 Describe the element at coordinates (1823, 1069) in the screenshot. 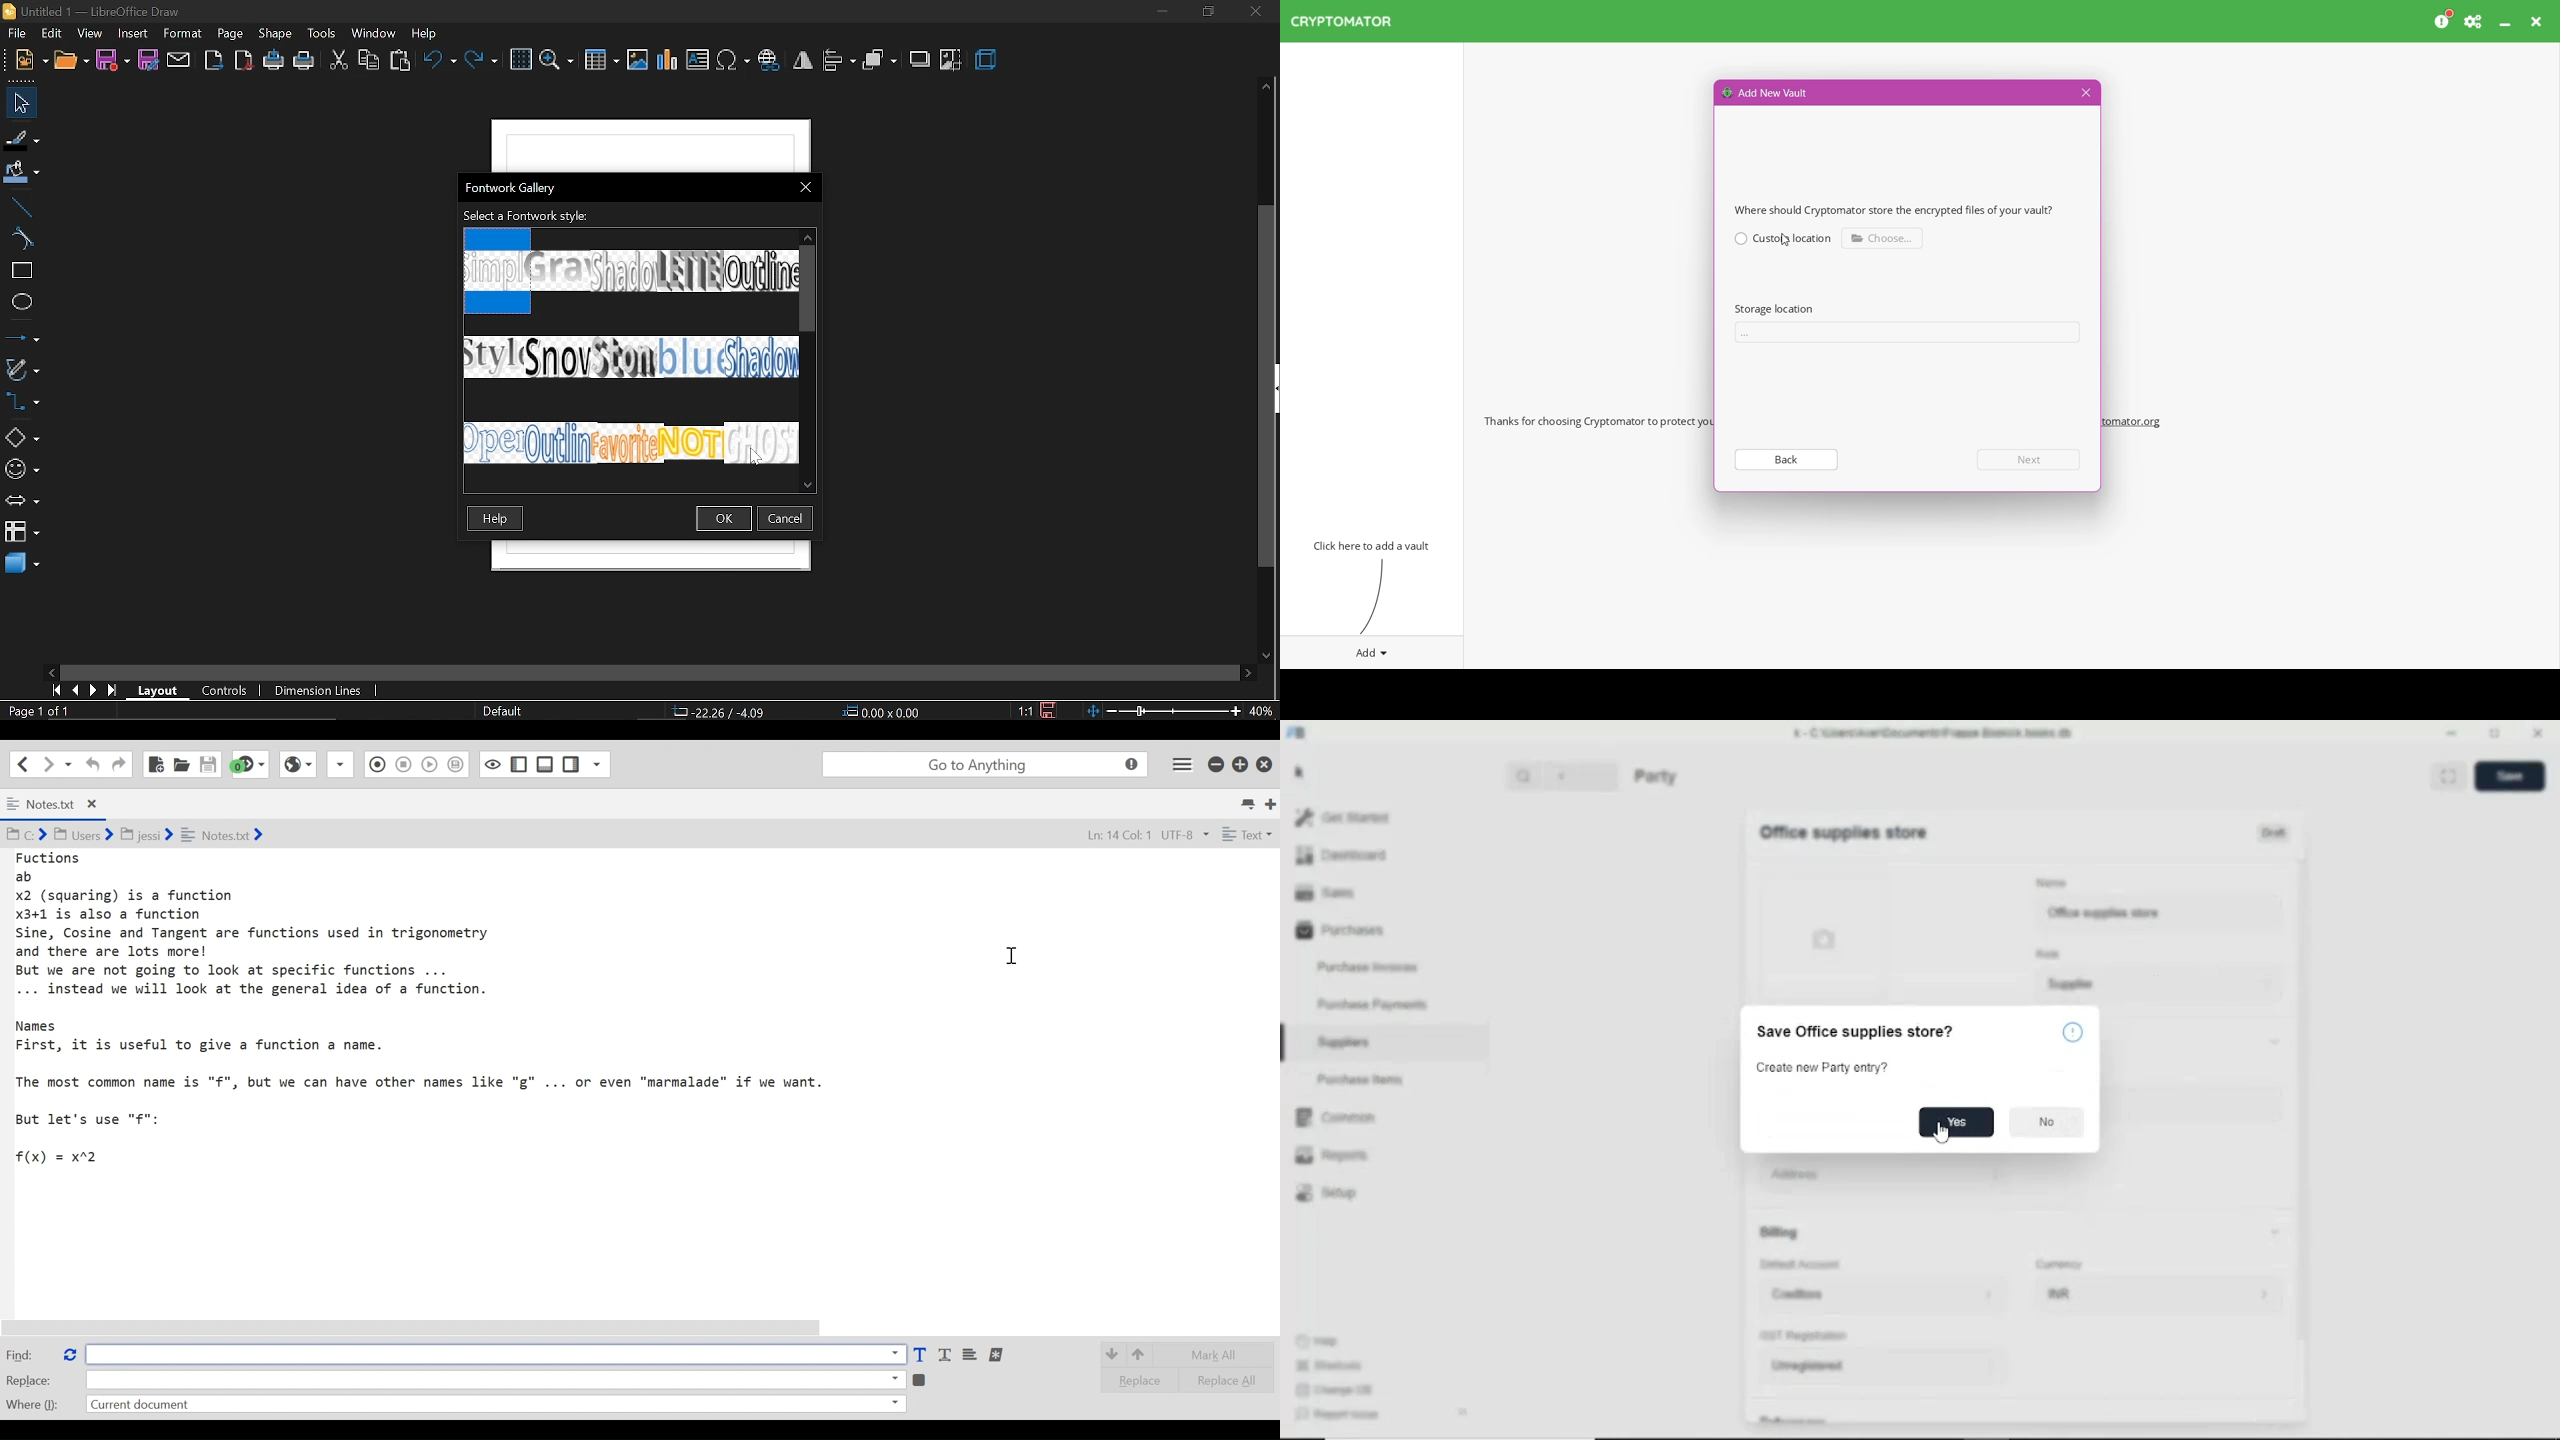

I see `Create new party entry?` at that location.